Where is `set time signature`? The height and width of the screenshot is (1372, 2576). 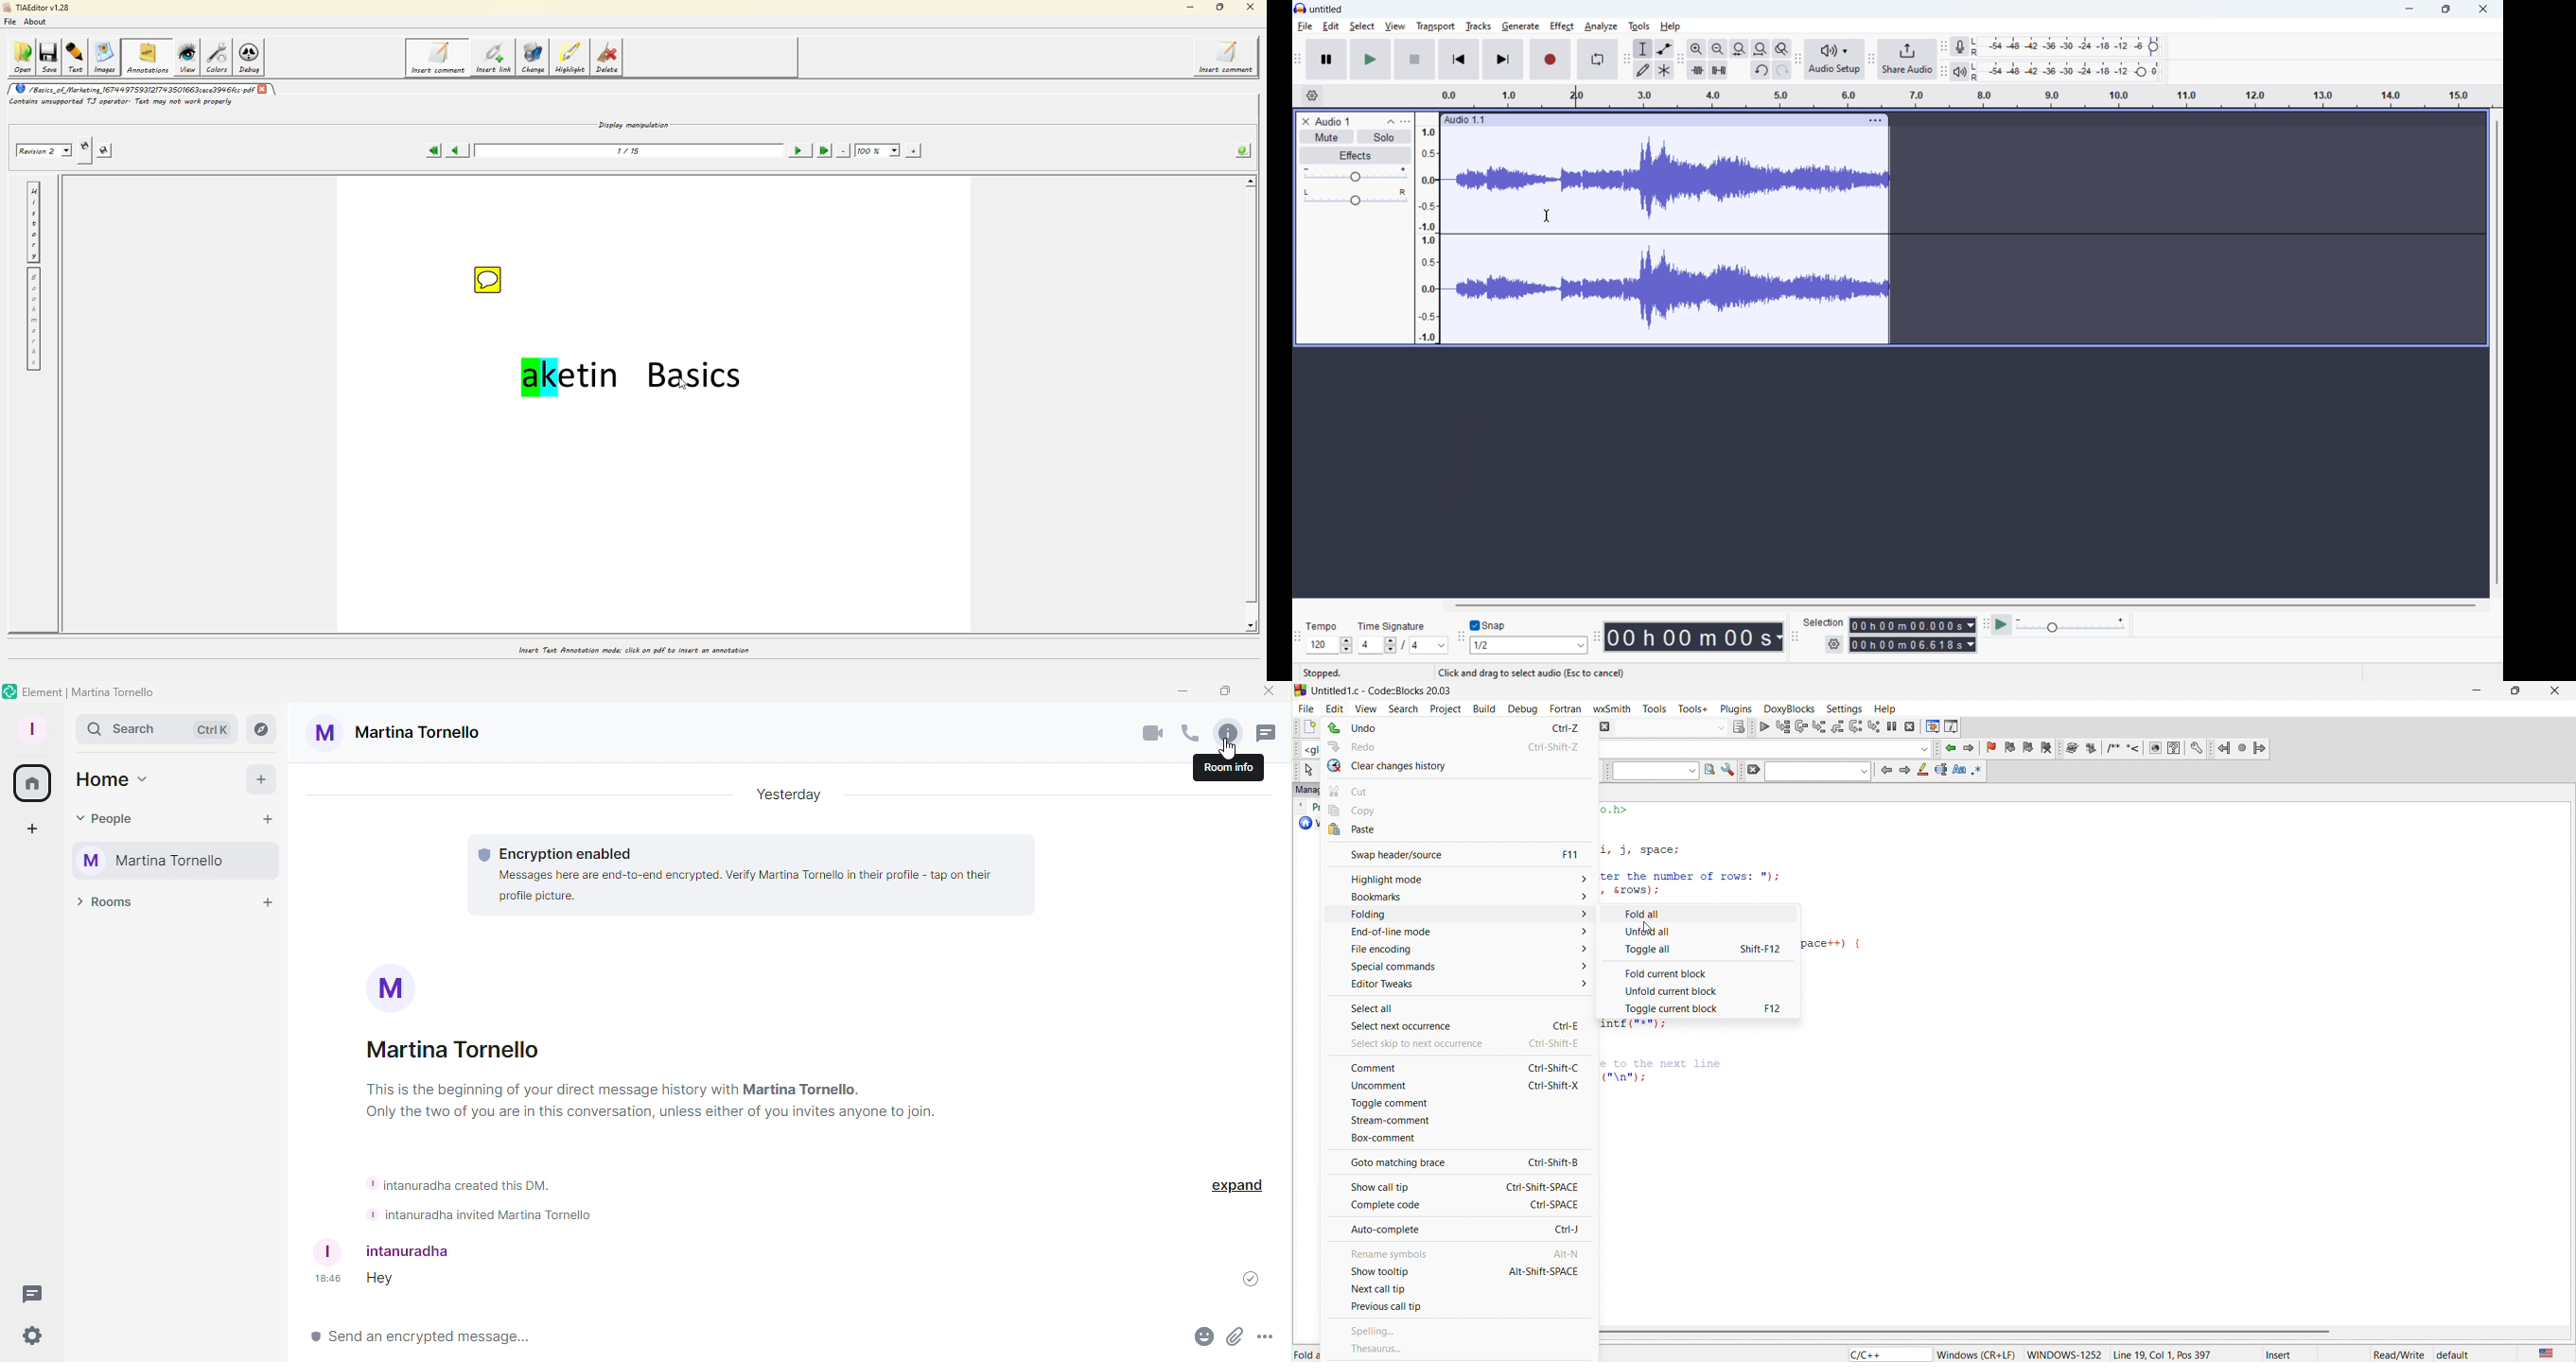
set time signature is located at coordinates (1403, 645).